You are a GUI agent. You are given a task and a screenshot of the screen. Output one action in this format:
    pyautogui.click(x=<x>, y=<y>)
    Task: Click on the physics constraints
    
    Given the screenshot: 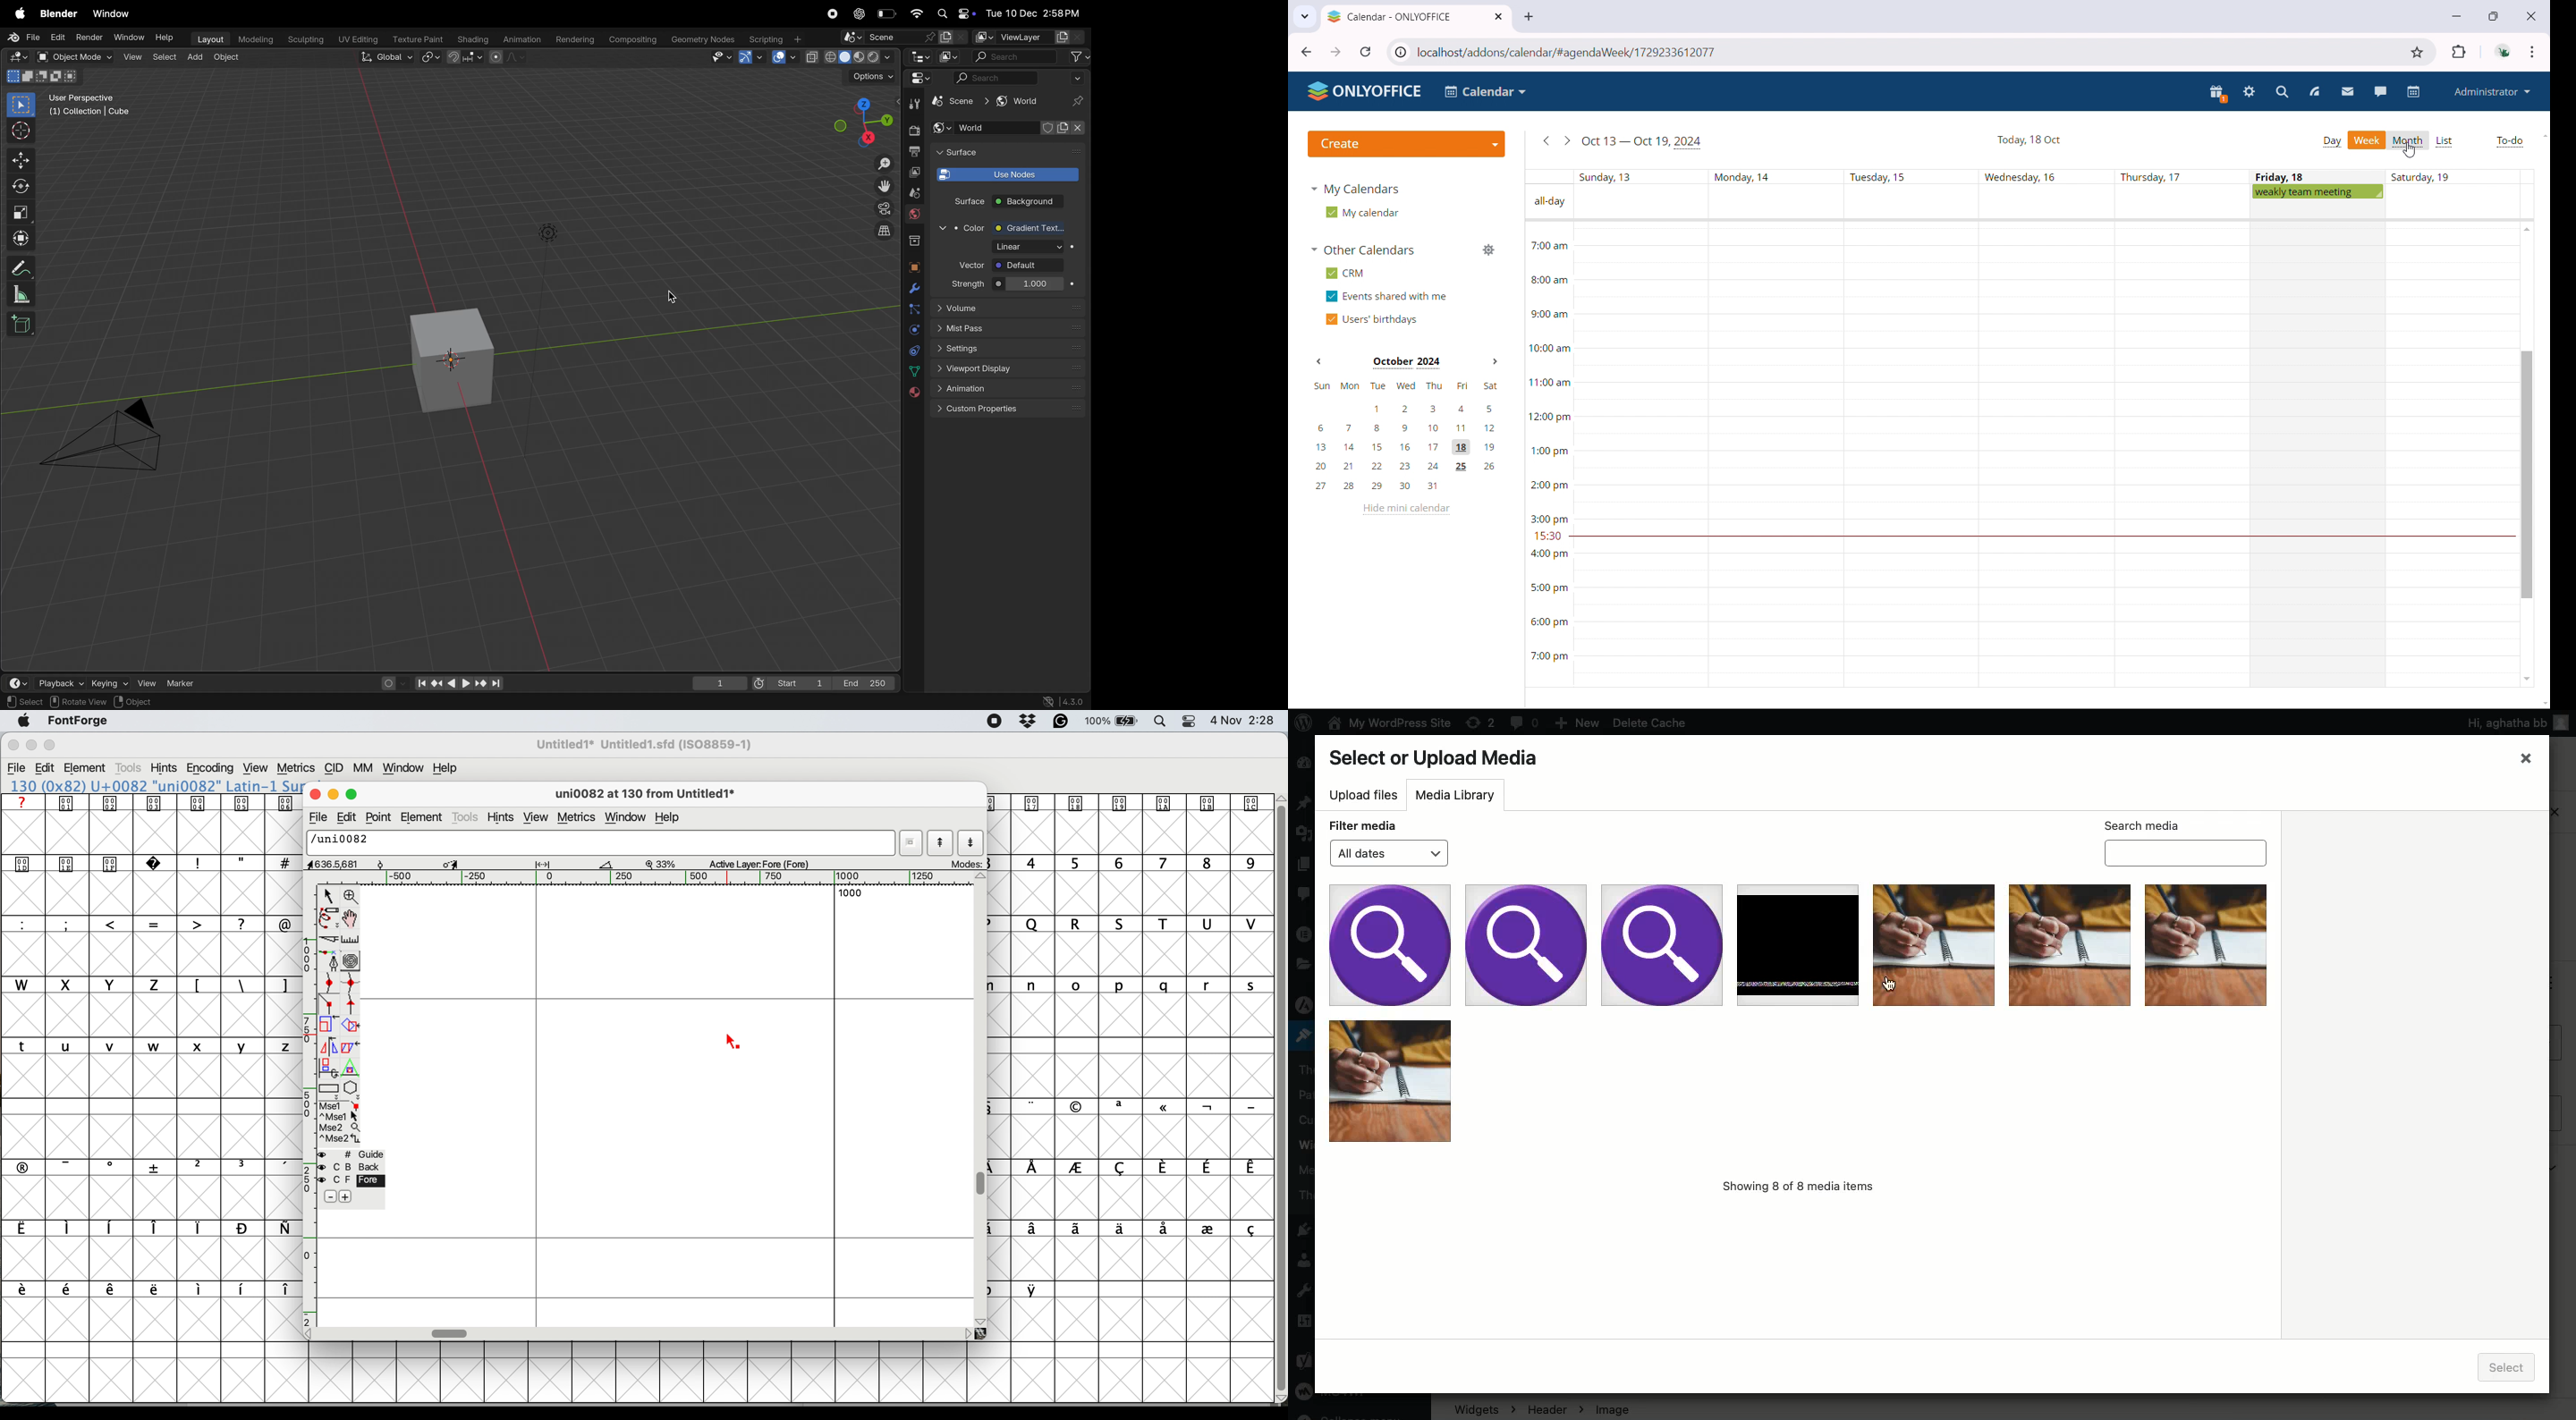 What is the action you would take?
    pyautogui.click(x=914, y=330)
    